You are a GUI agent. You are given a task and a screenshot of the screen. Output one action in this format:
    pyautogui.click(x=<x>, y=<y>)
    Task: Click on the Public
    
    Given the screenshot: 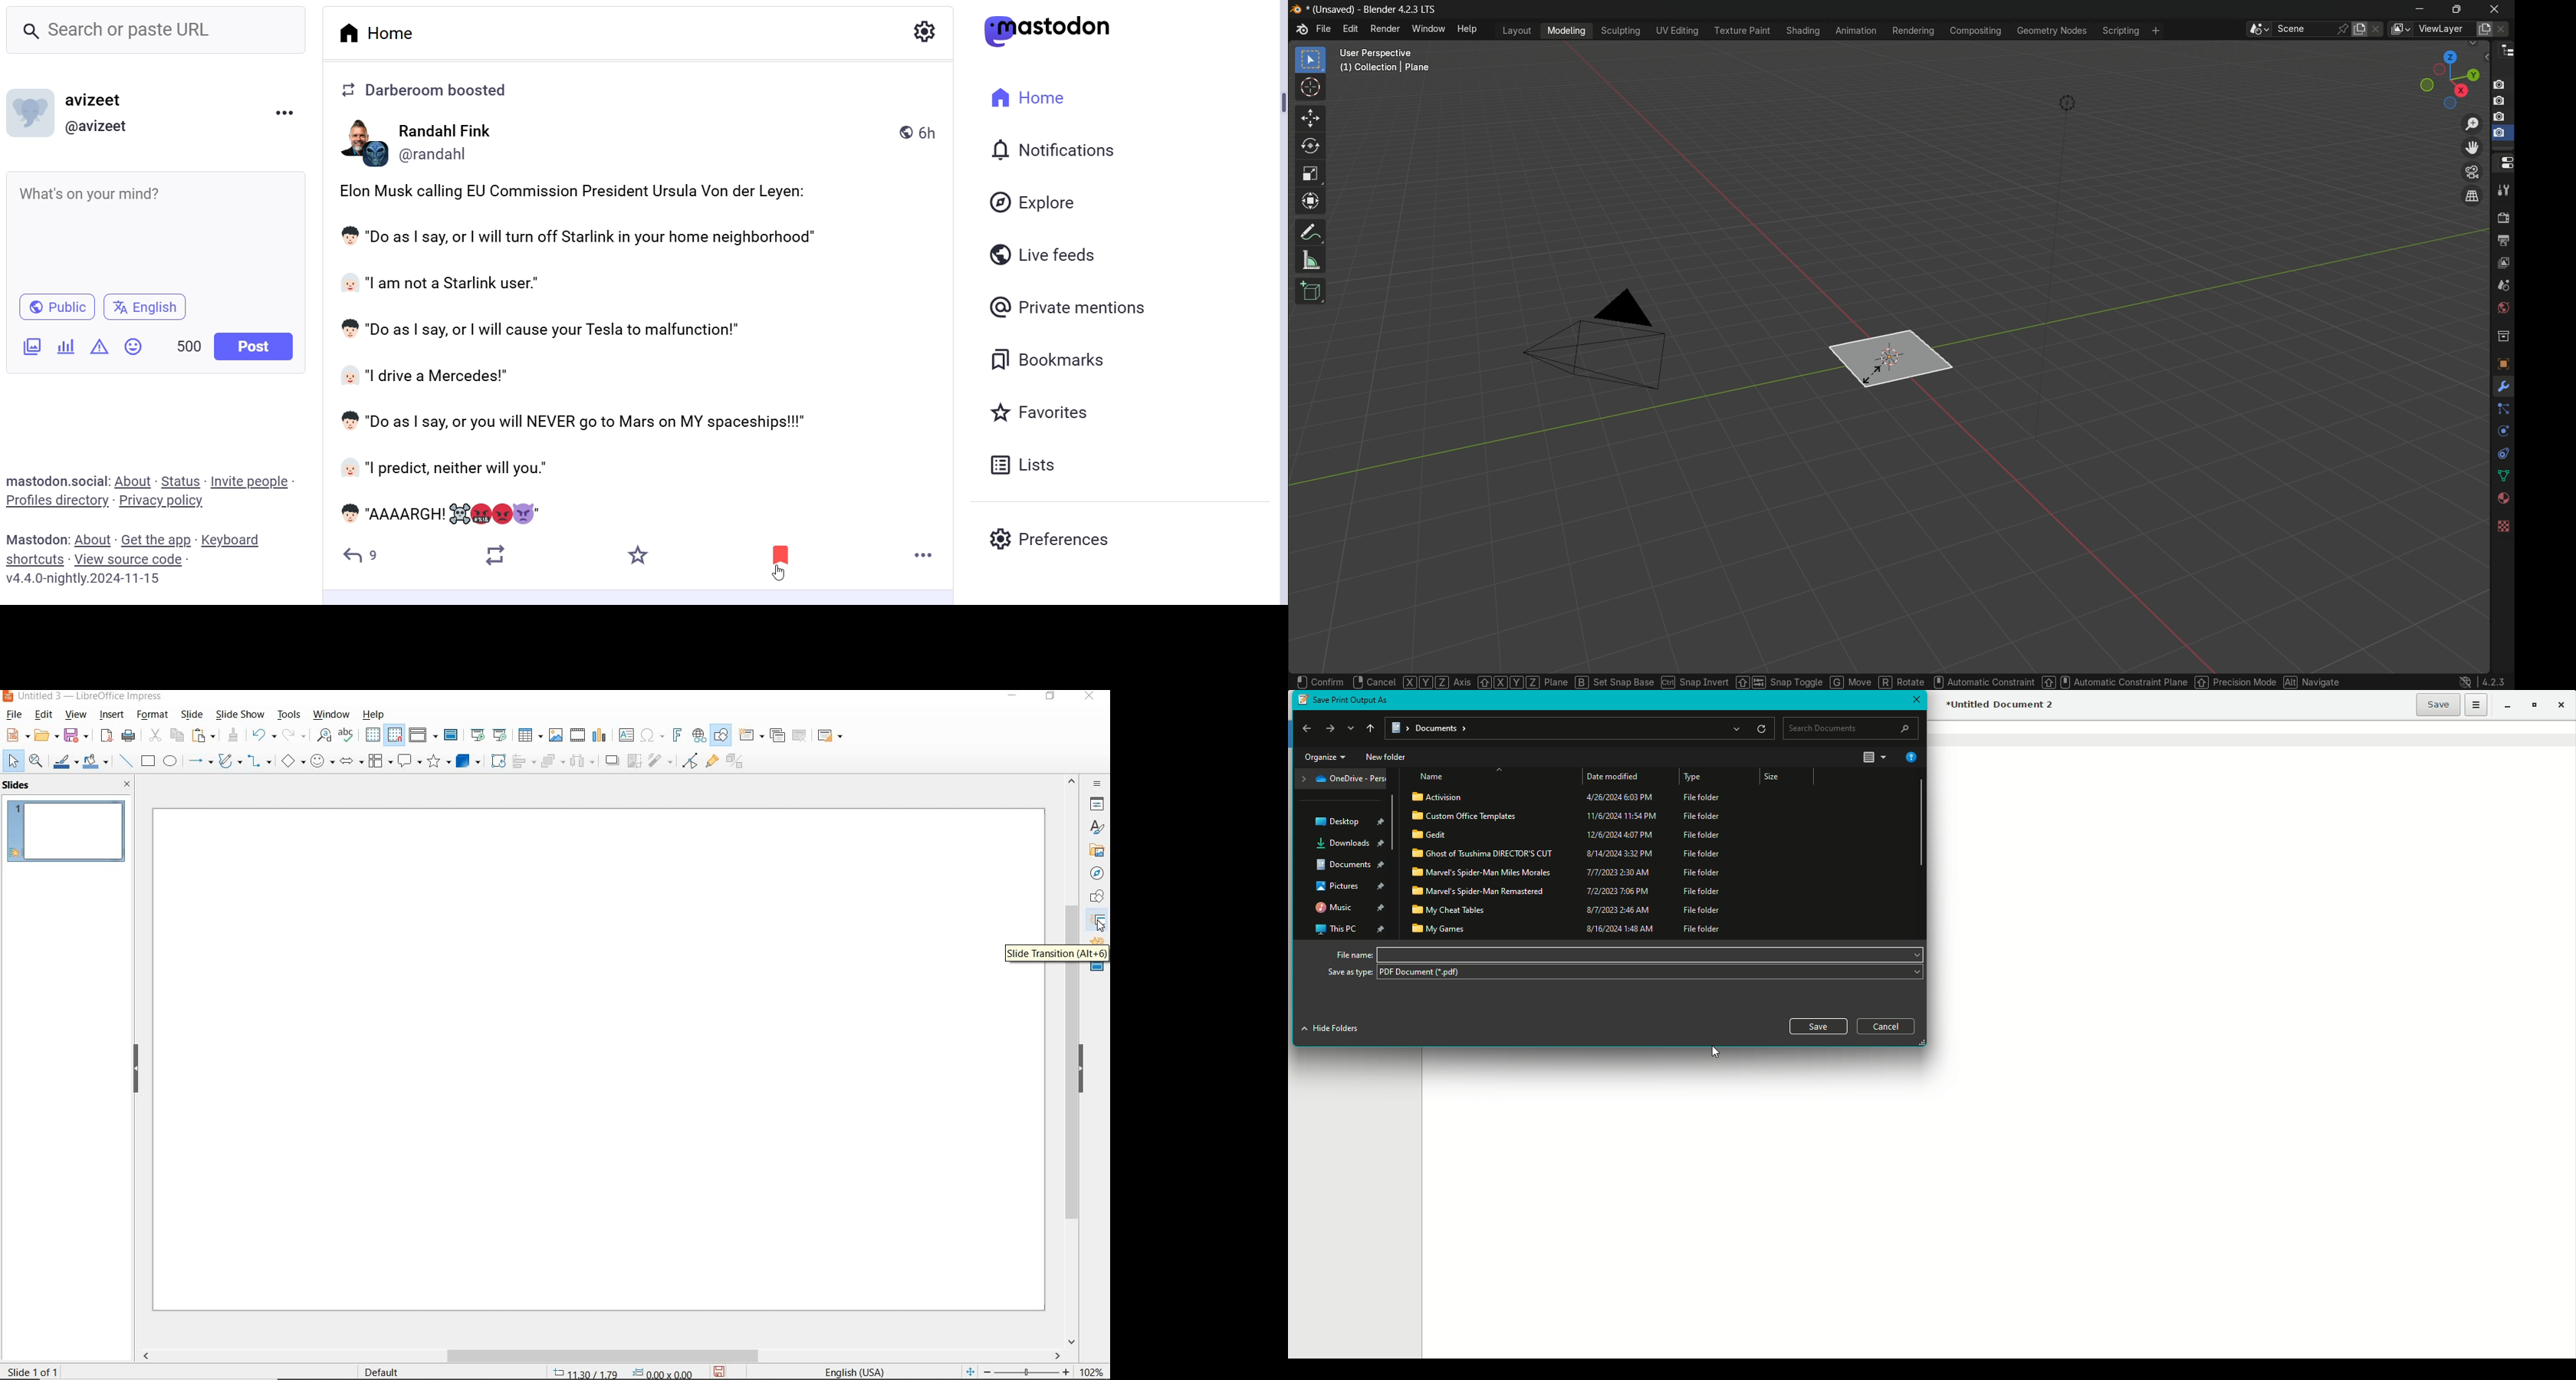 What is the action you would take?
    pyautogui.click(x=57, y=307)
    